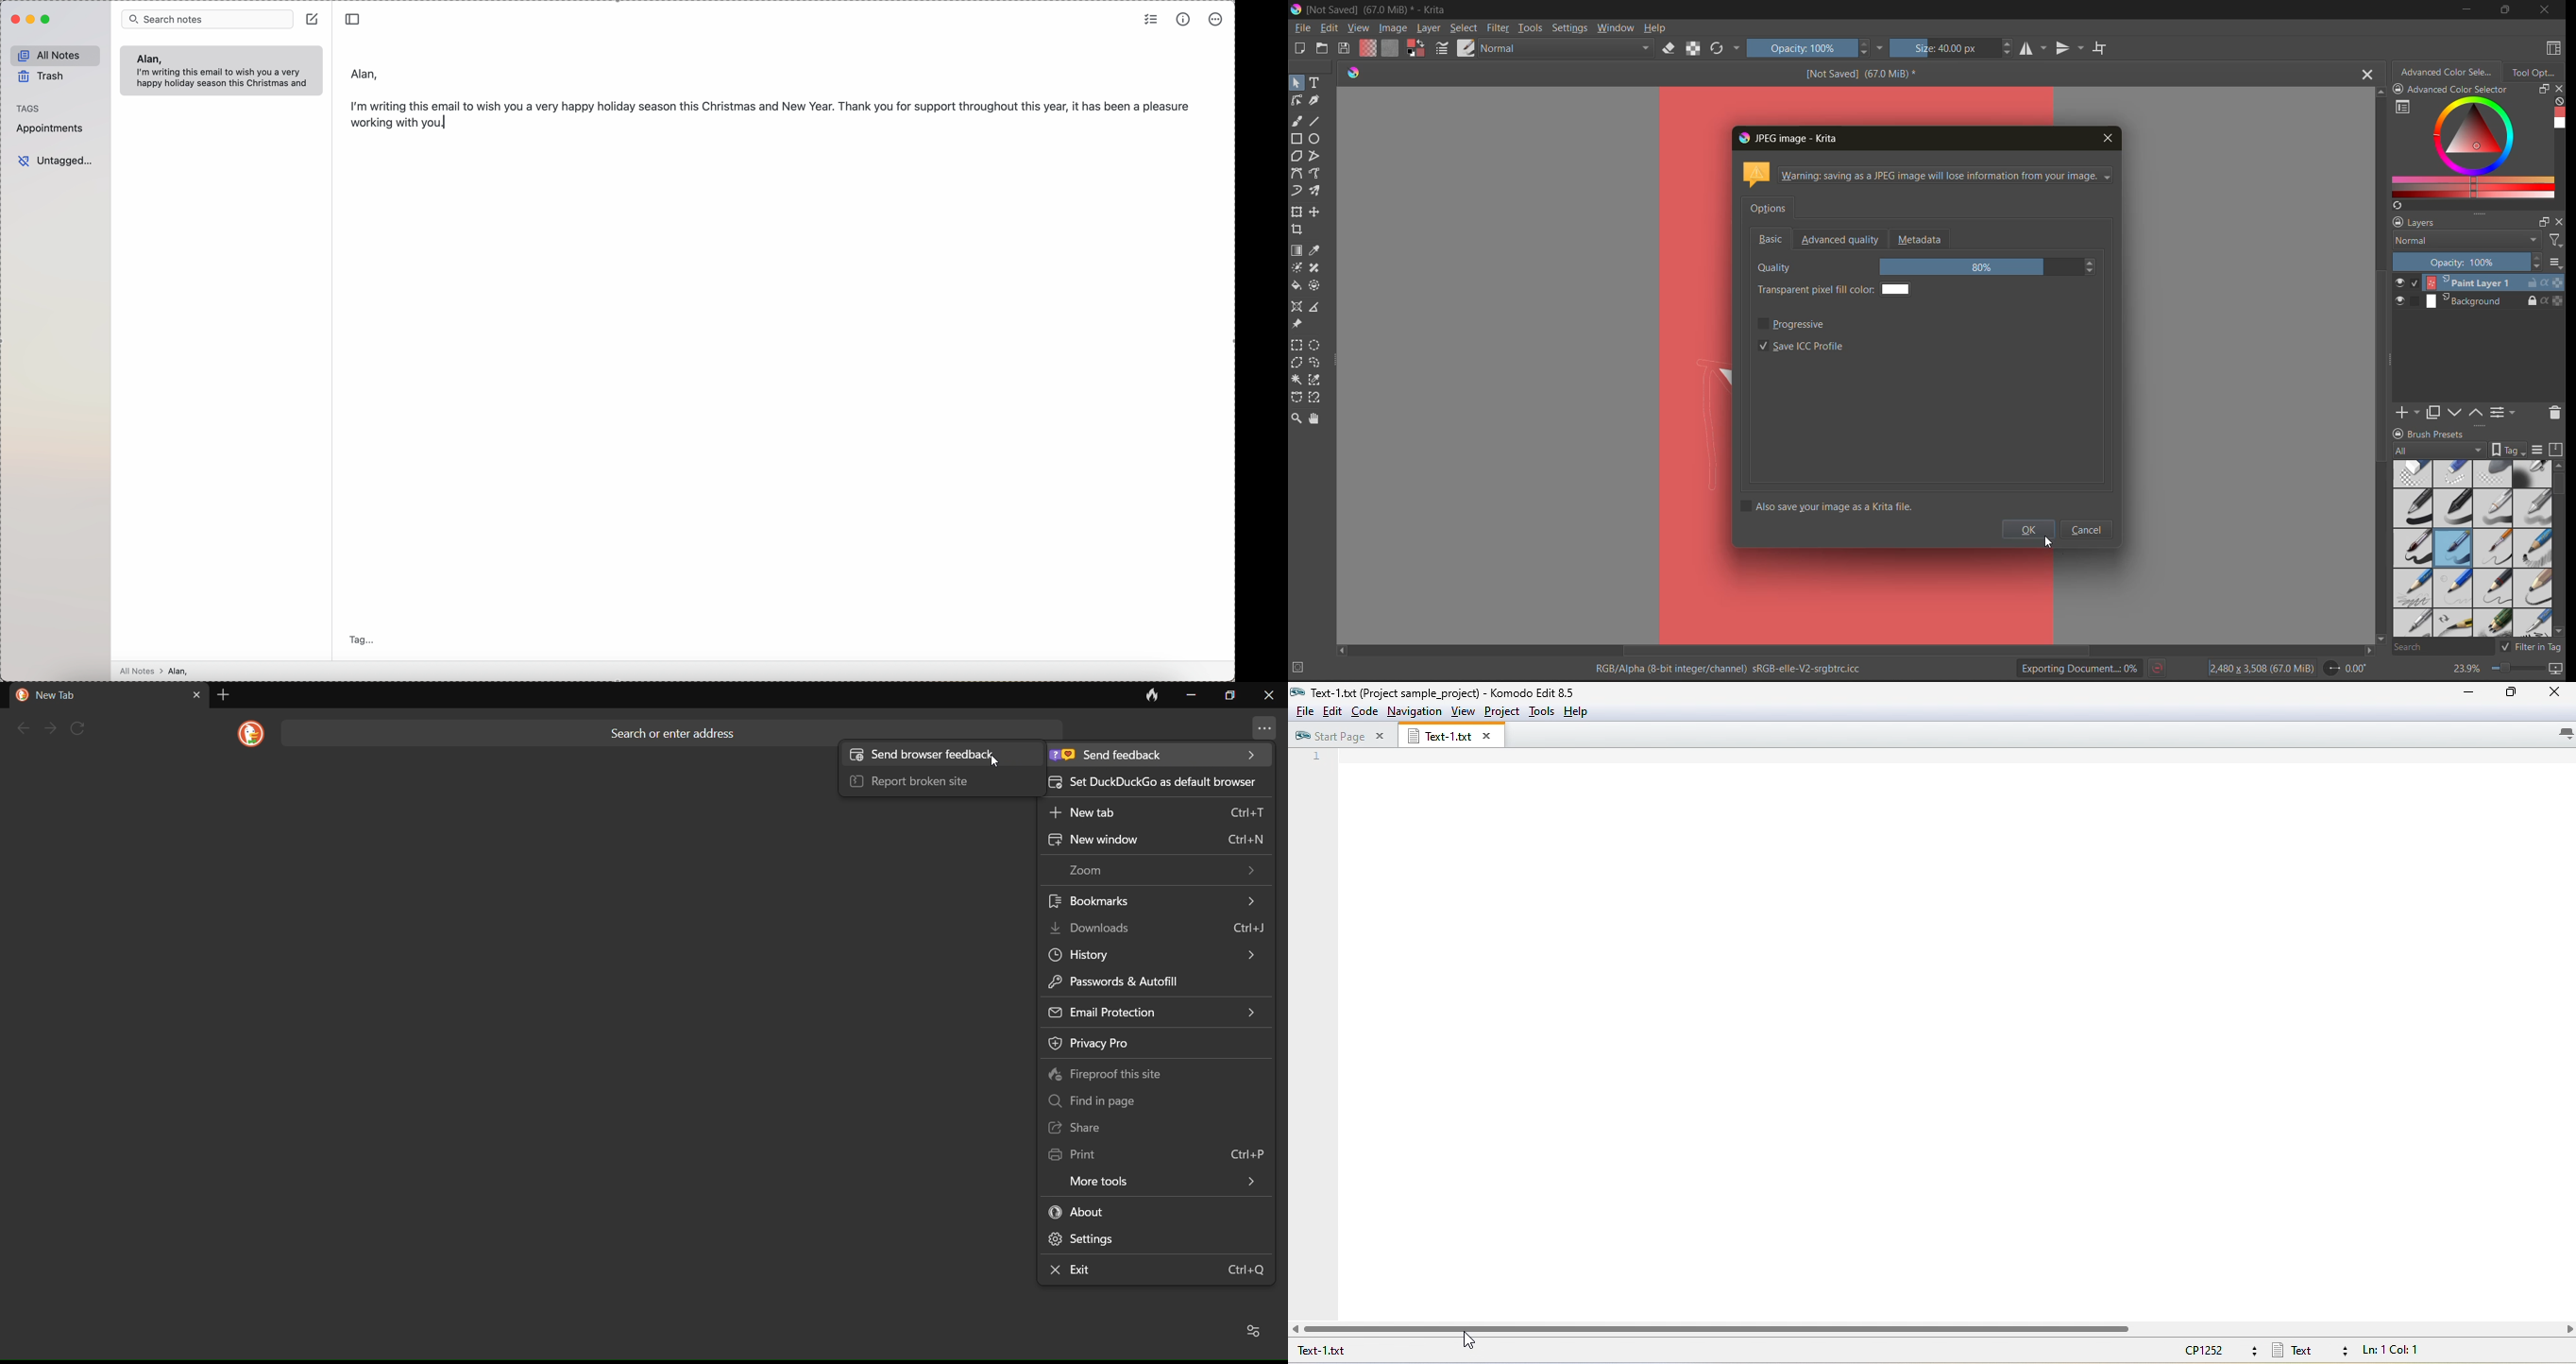 This screenshot has height=1372, width=2576. Describe the element at coordinates (1316, 398) in the screenshot. I see `tools` at that location.